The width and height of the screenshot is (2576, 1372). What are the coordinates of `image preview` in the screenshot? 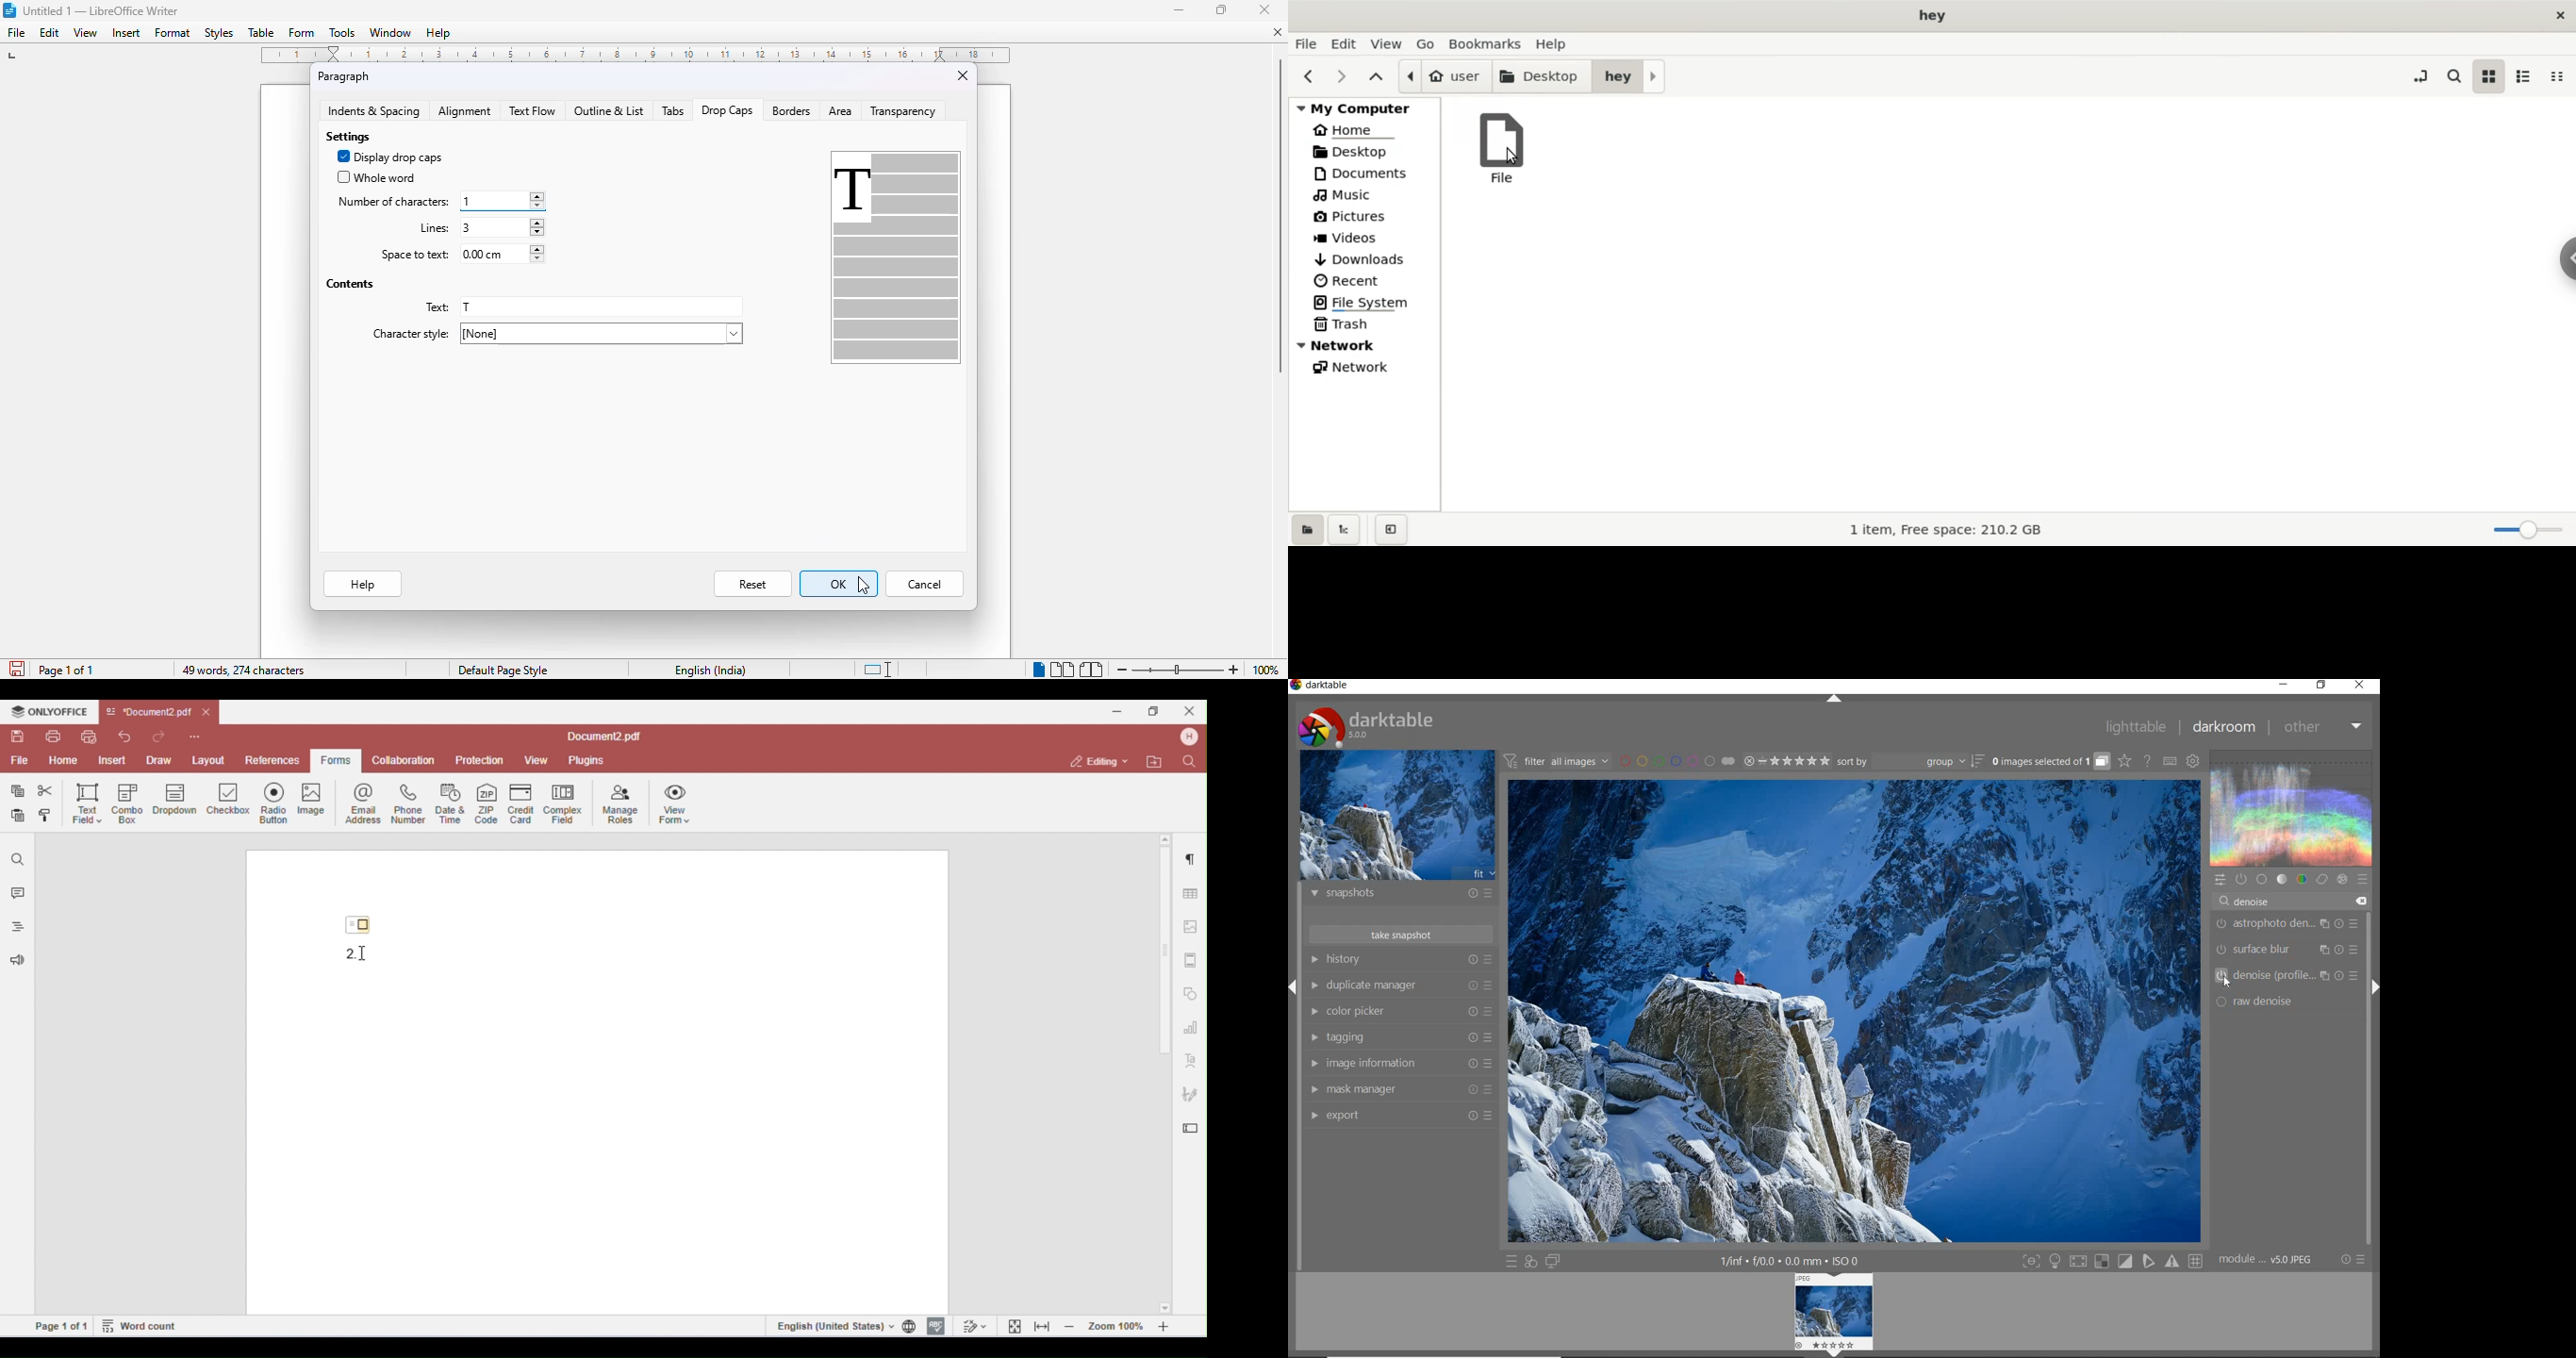 It's located at (1397, 814).